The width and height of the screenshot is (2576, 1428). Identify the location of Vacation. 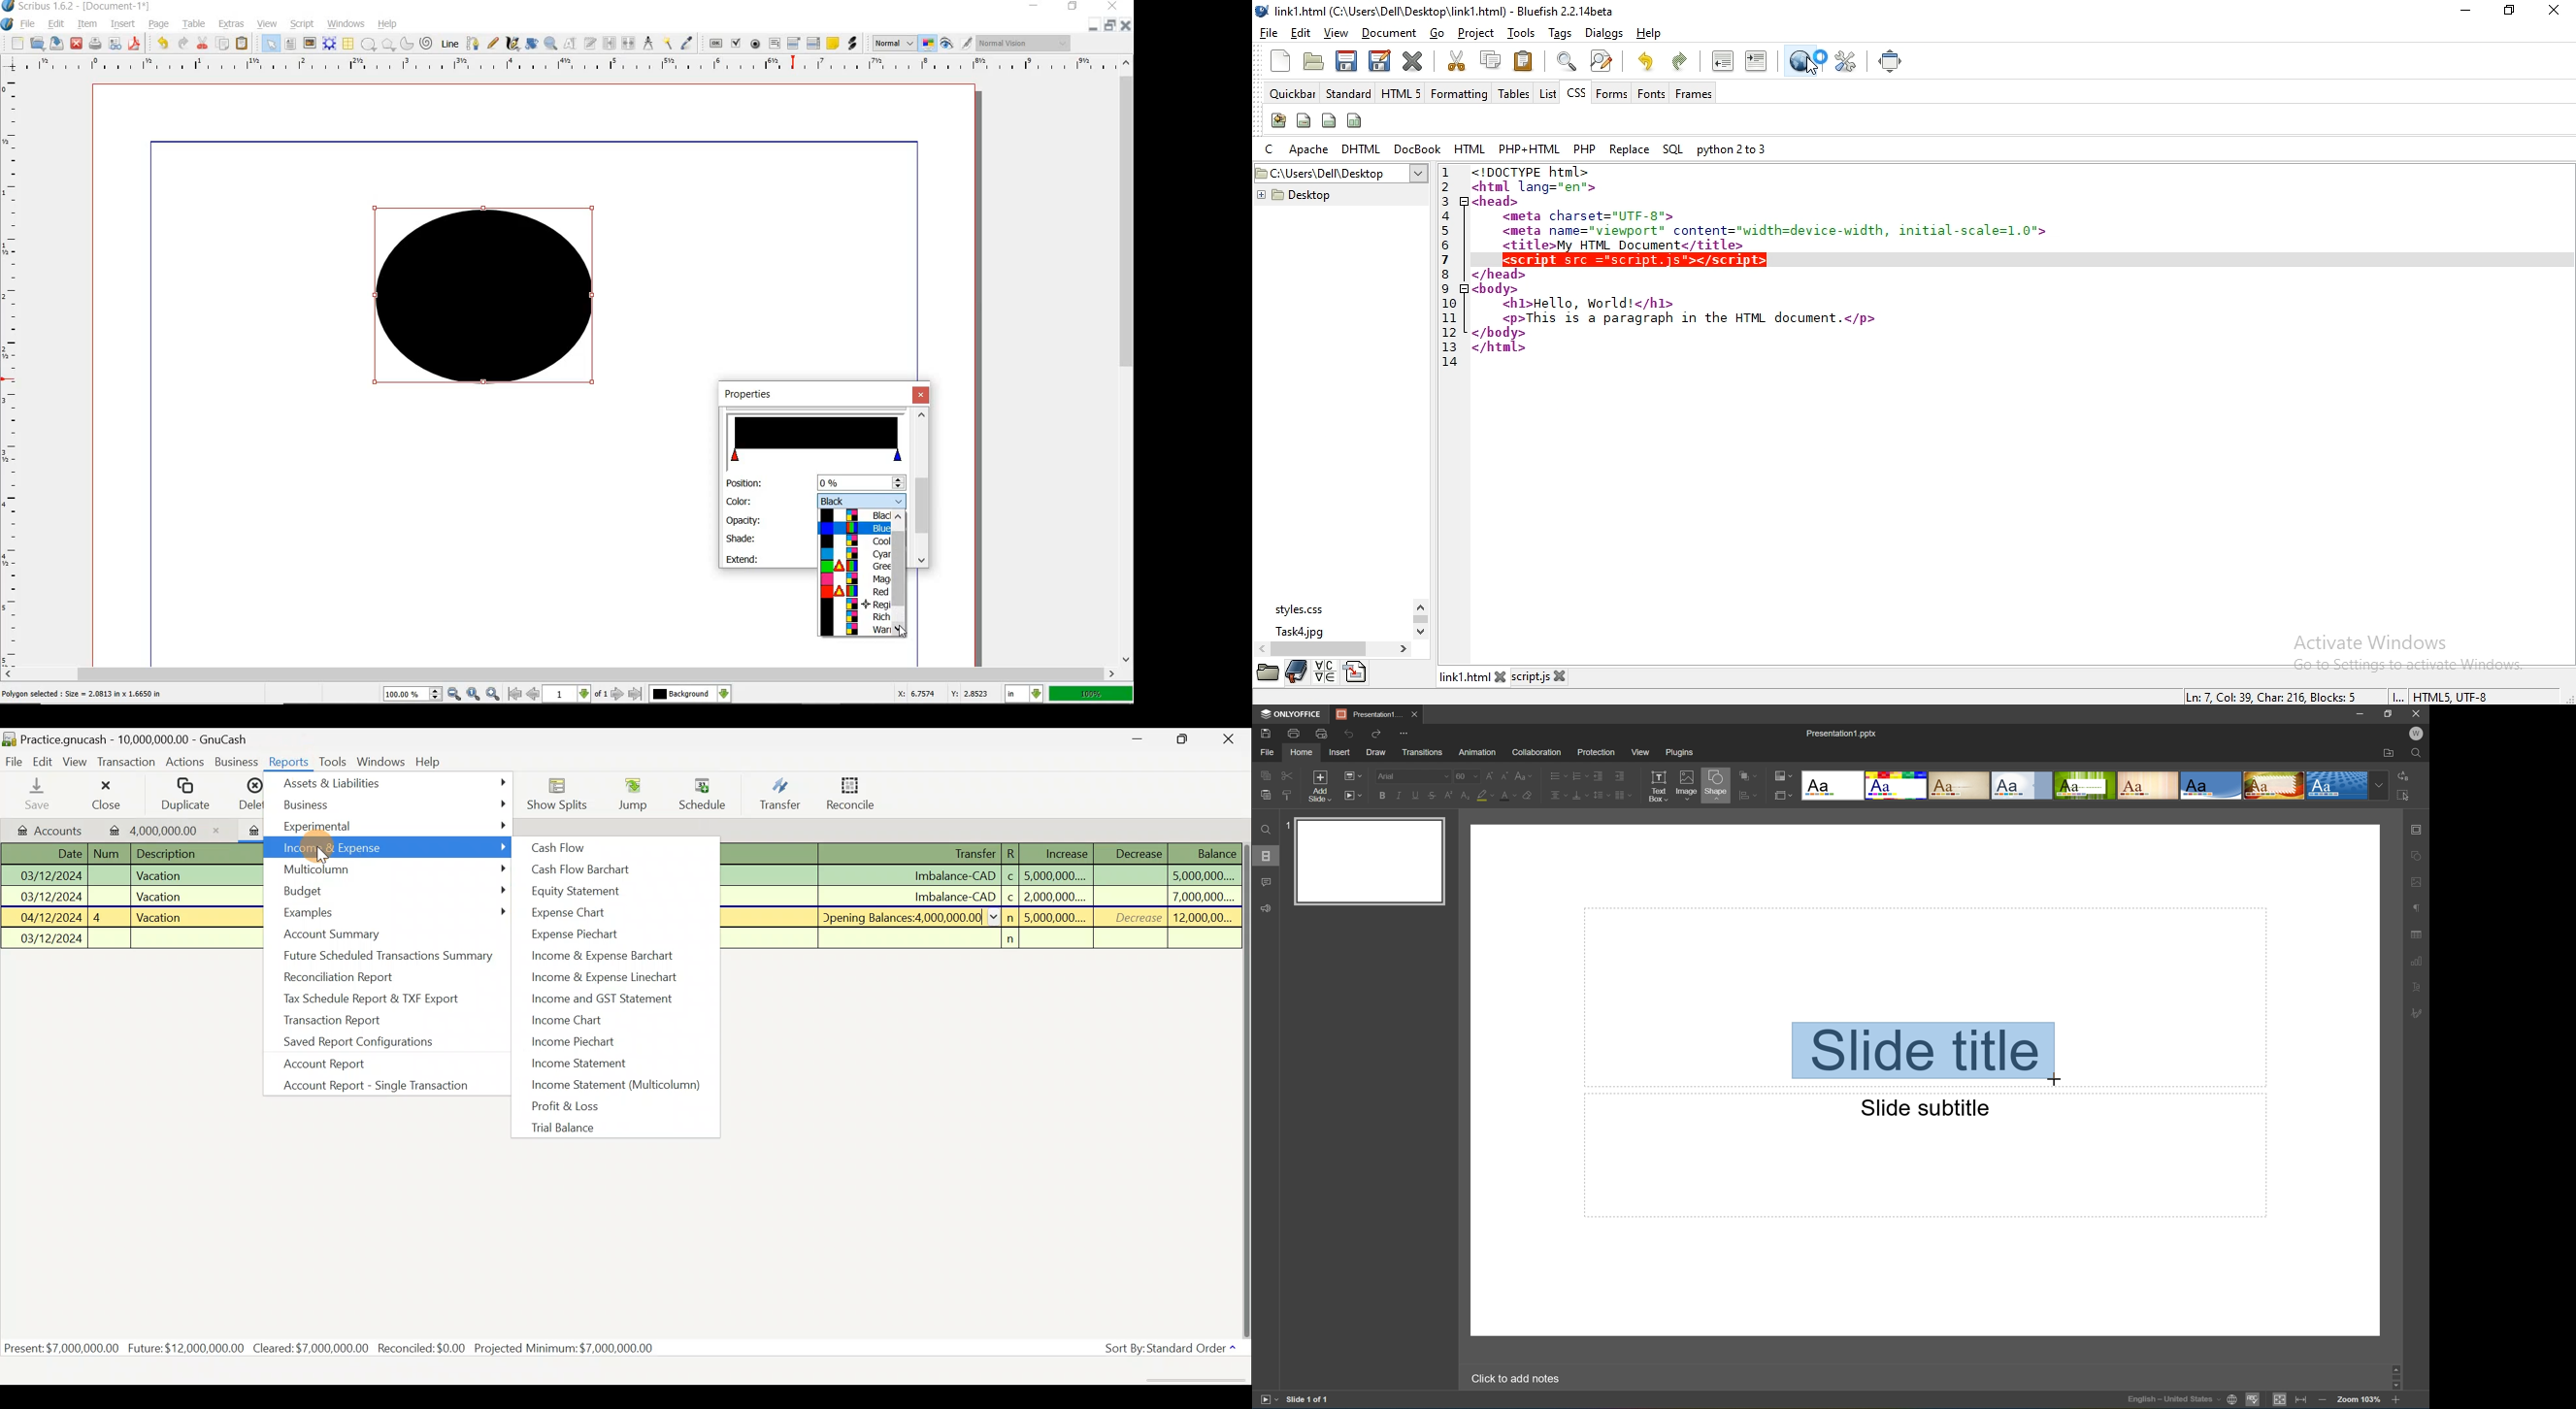
(158, 896).